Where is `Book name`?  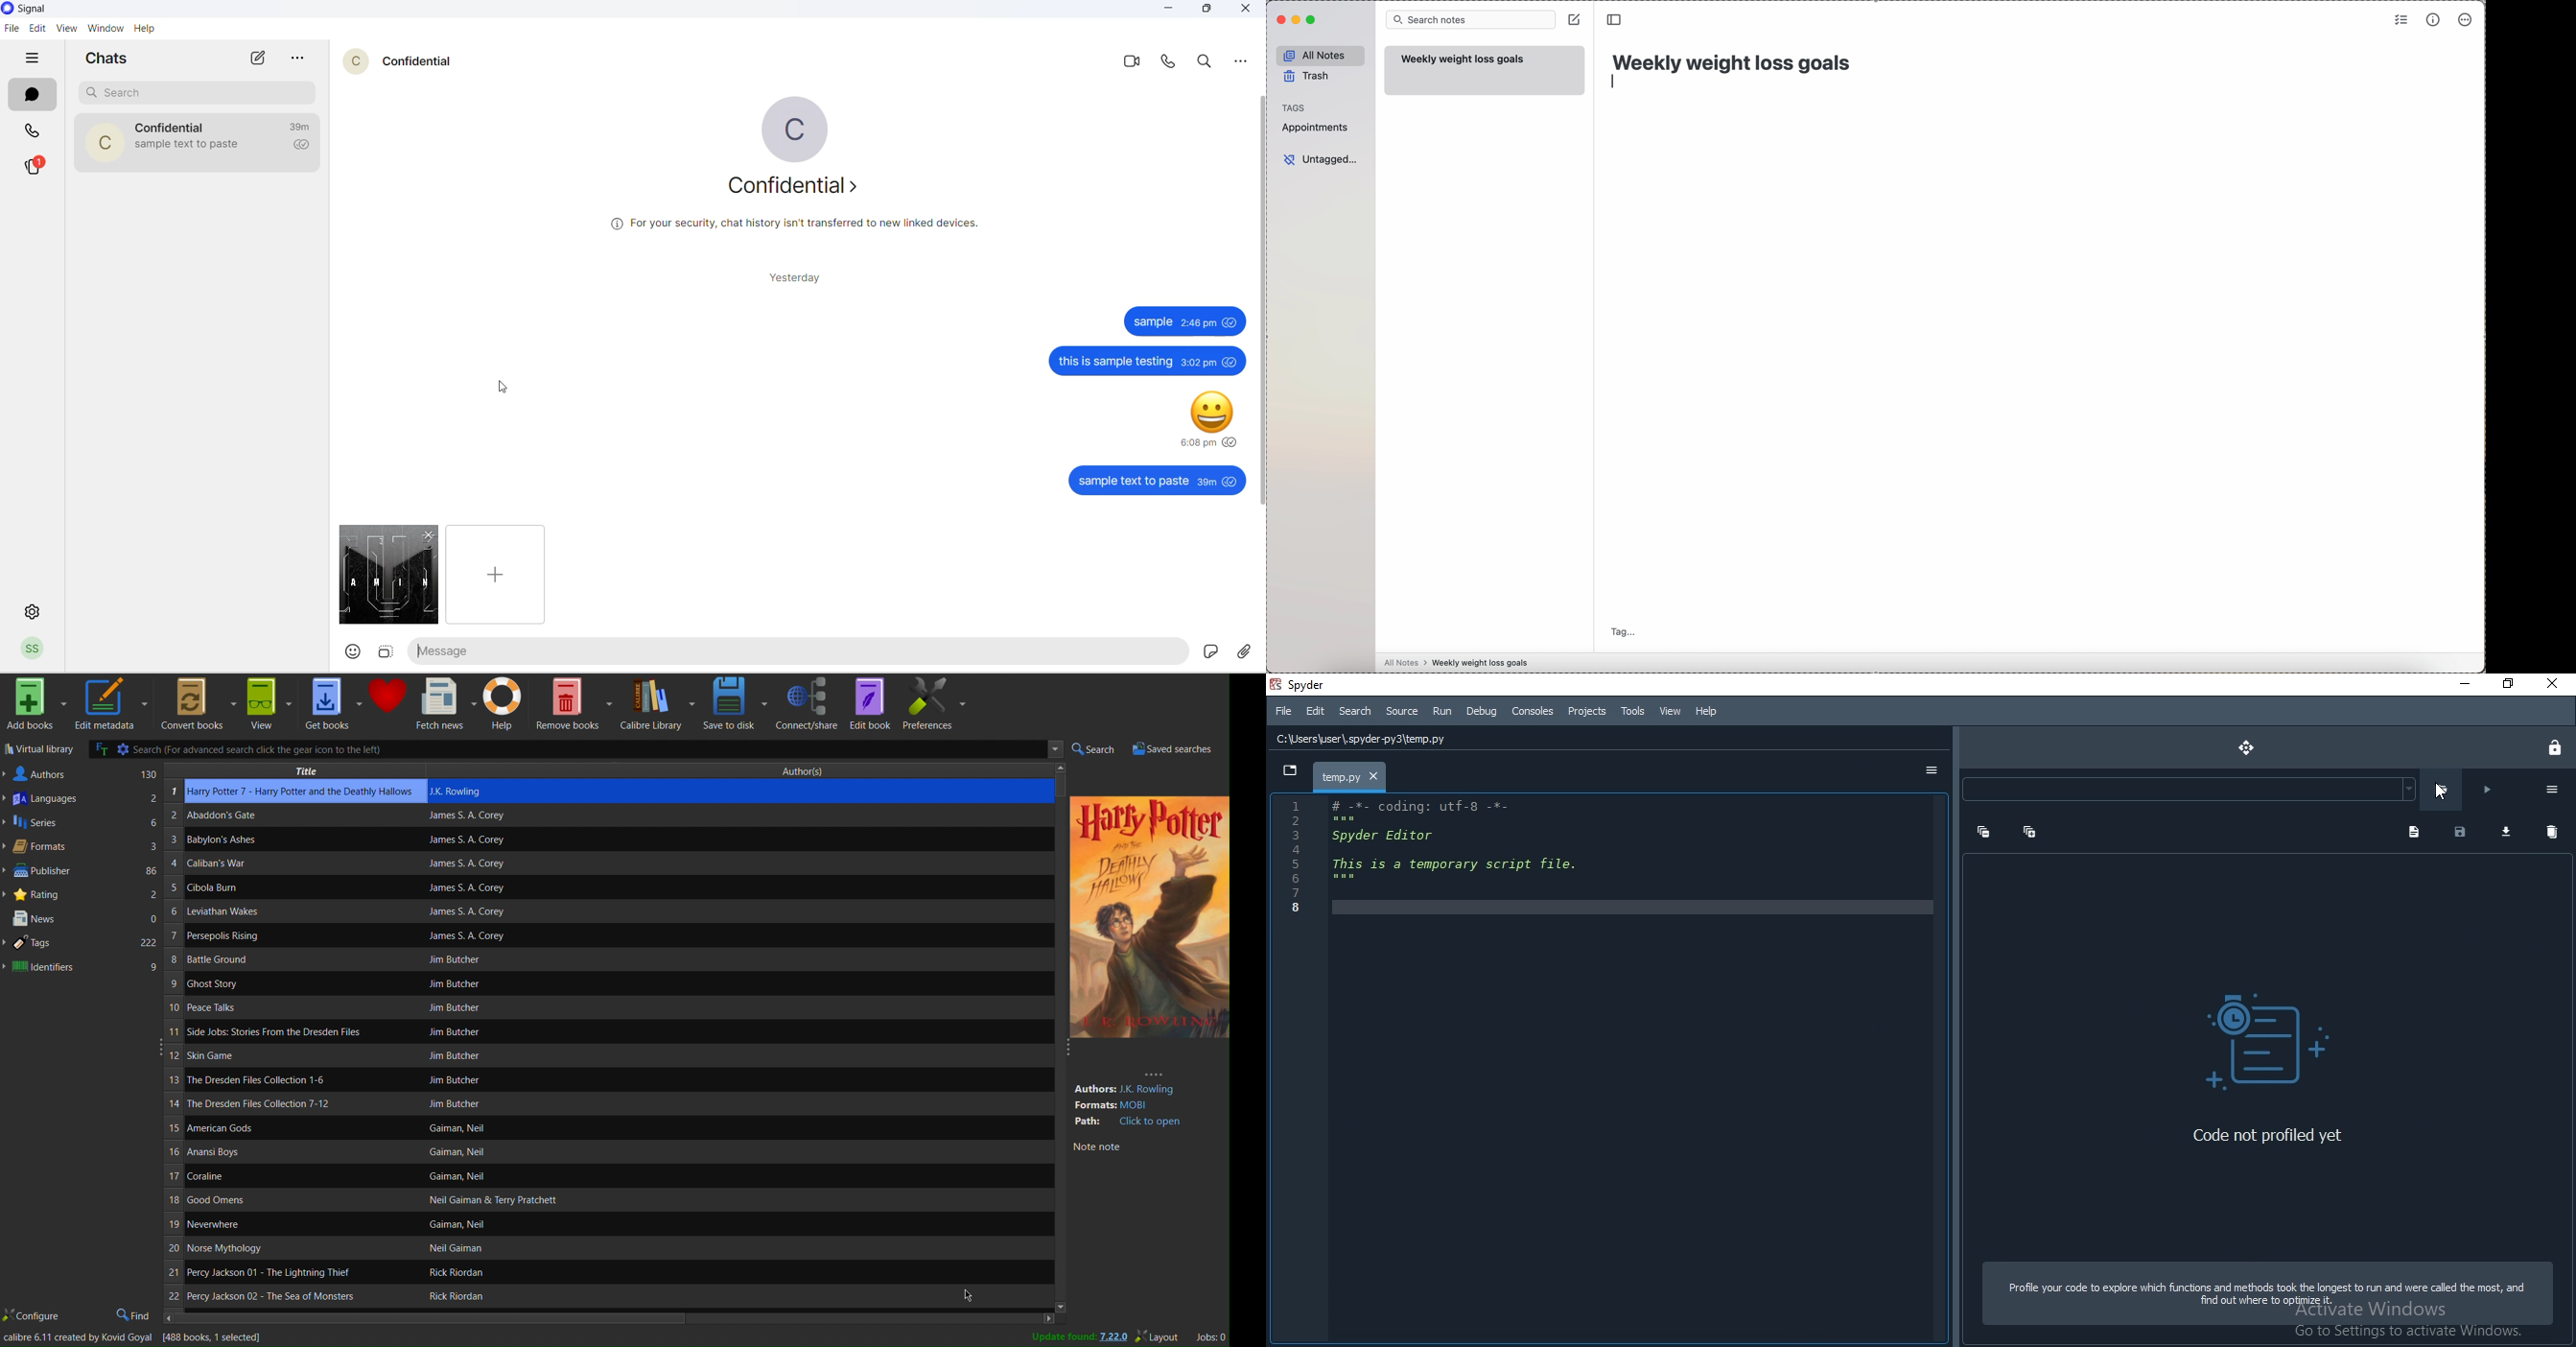 Book name is located at coordinates (242, 938).